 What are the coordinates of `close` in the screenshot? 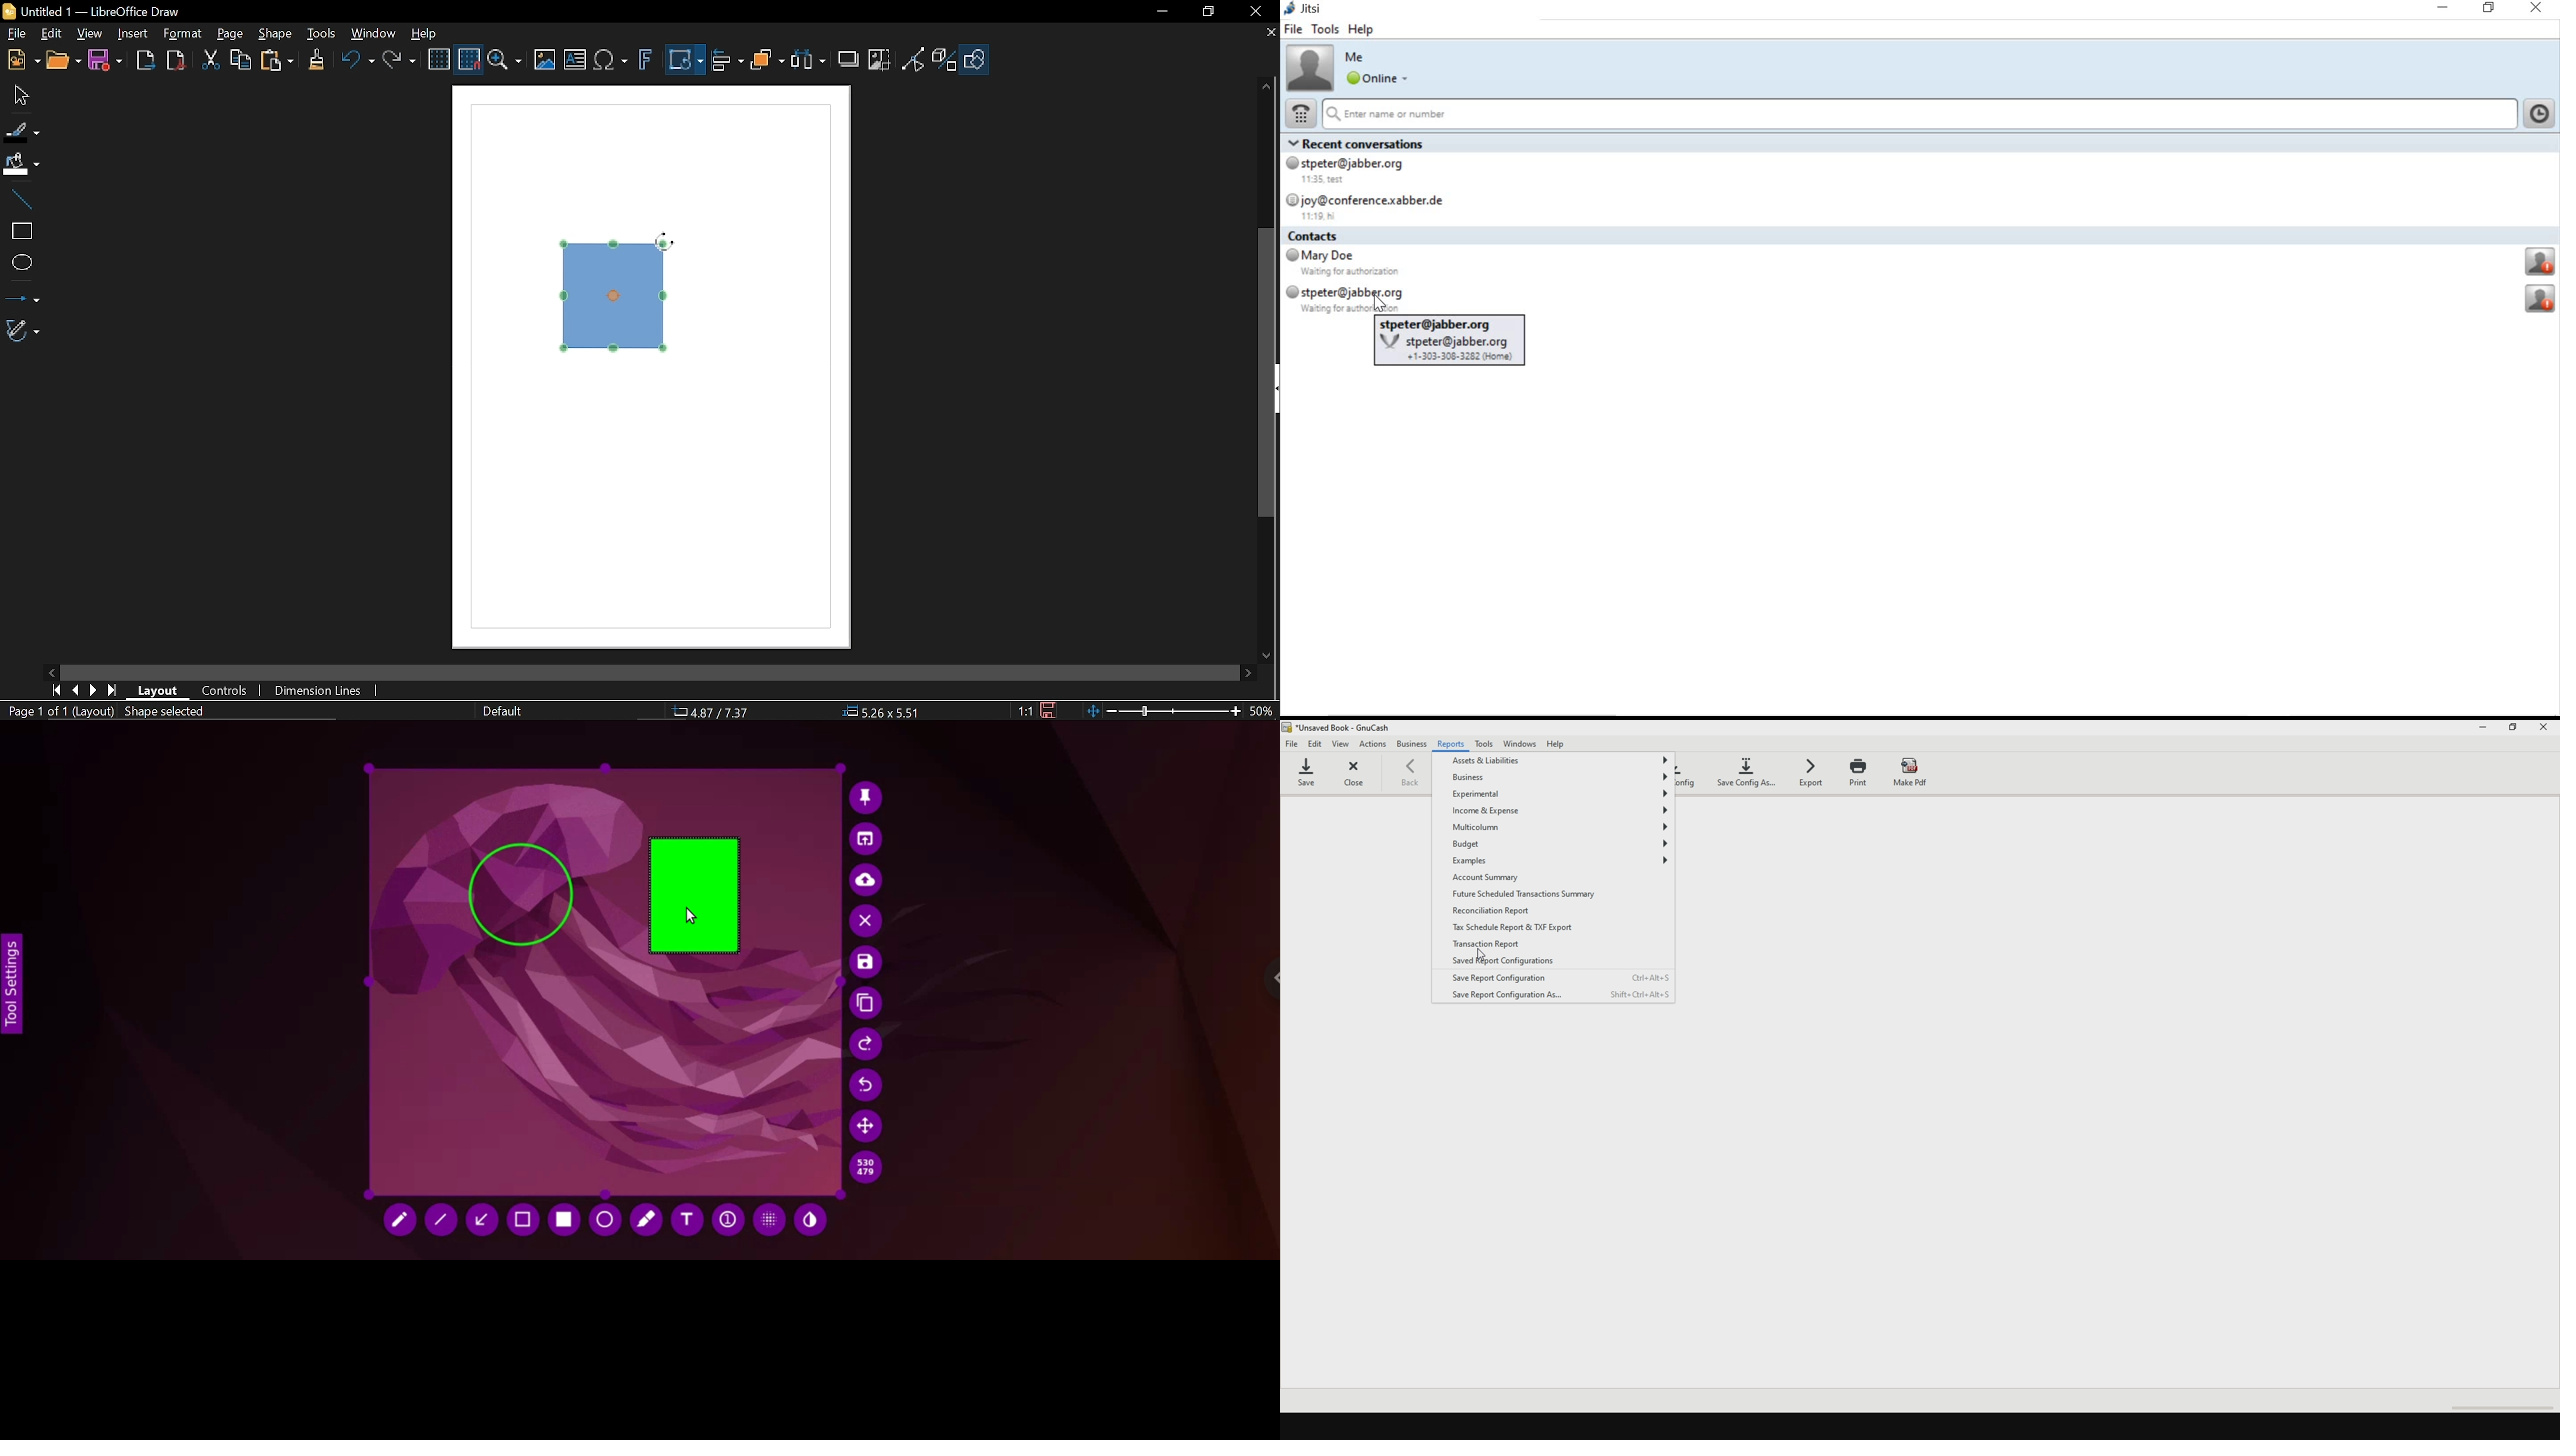 It's located at (2545, 731).